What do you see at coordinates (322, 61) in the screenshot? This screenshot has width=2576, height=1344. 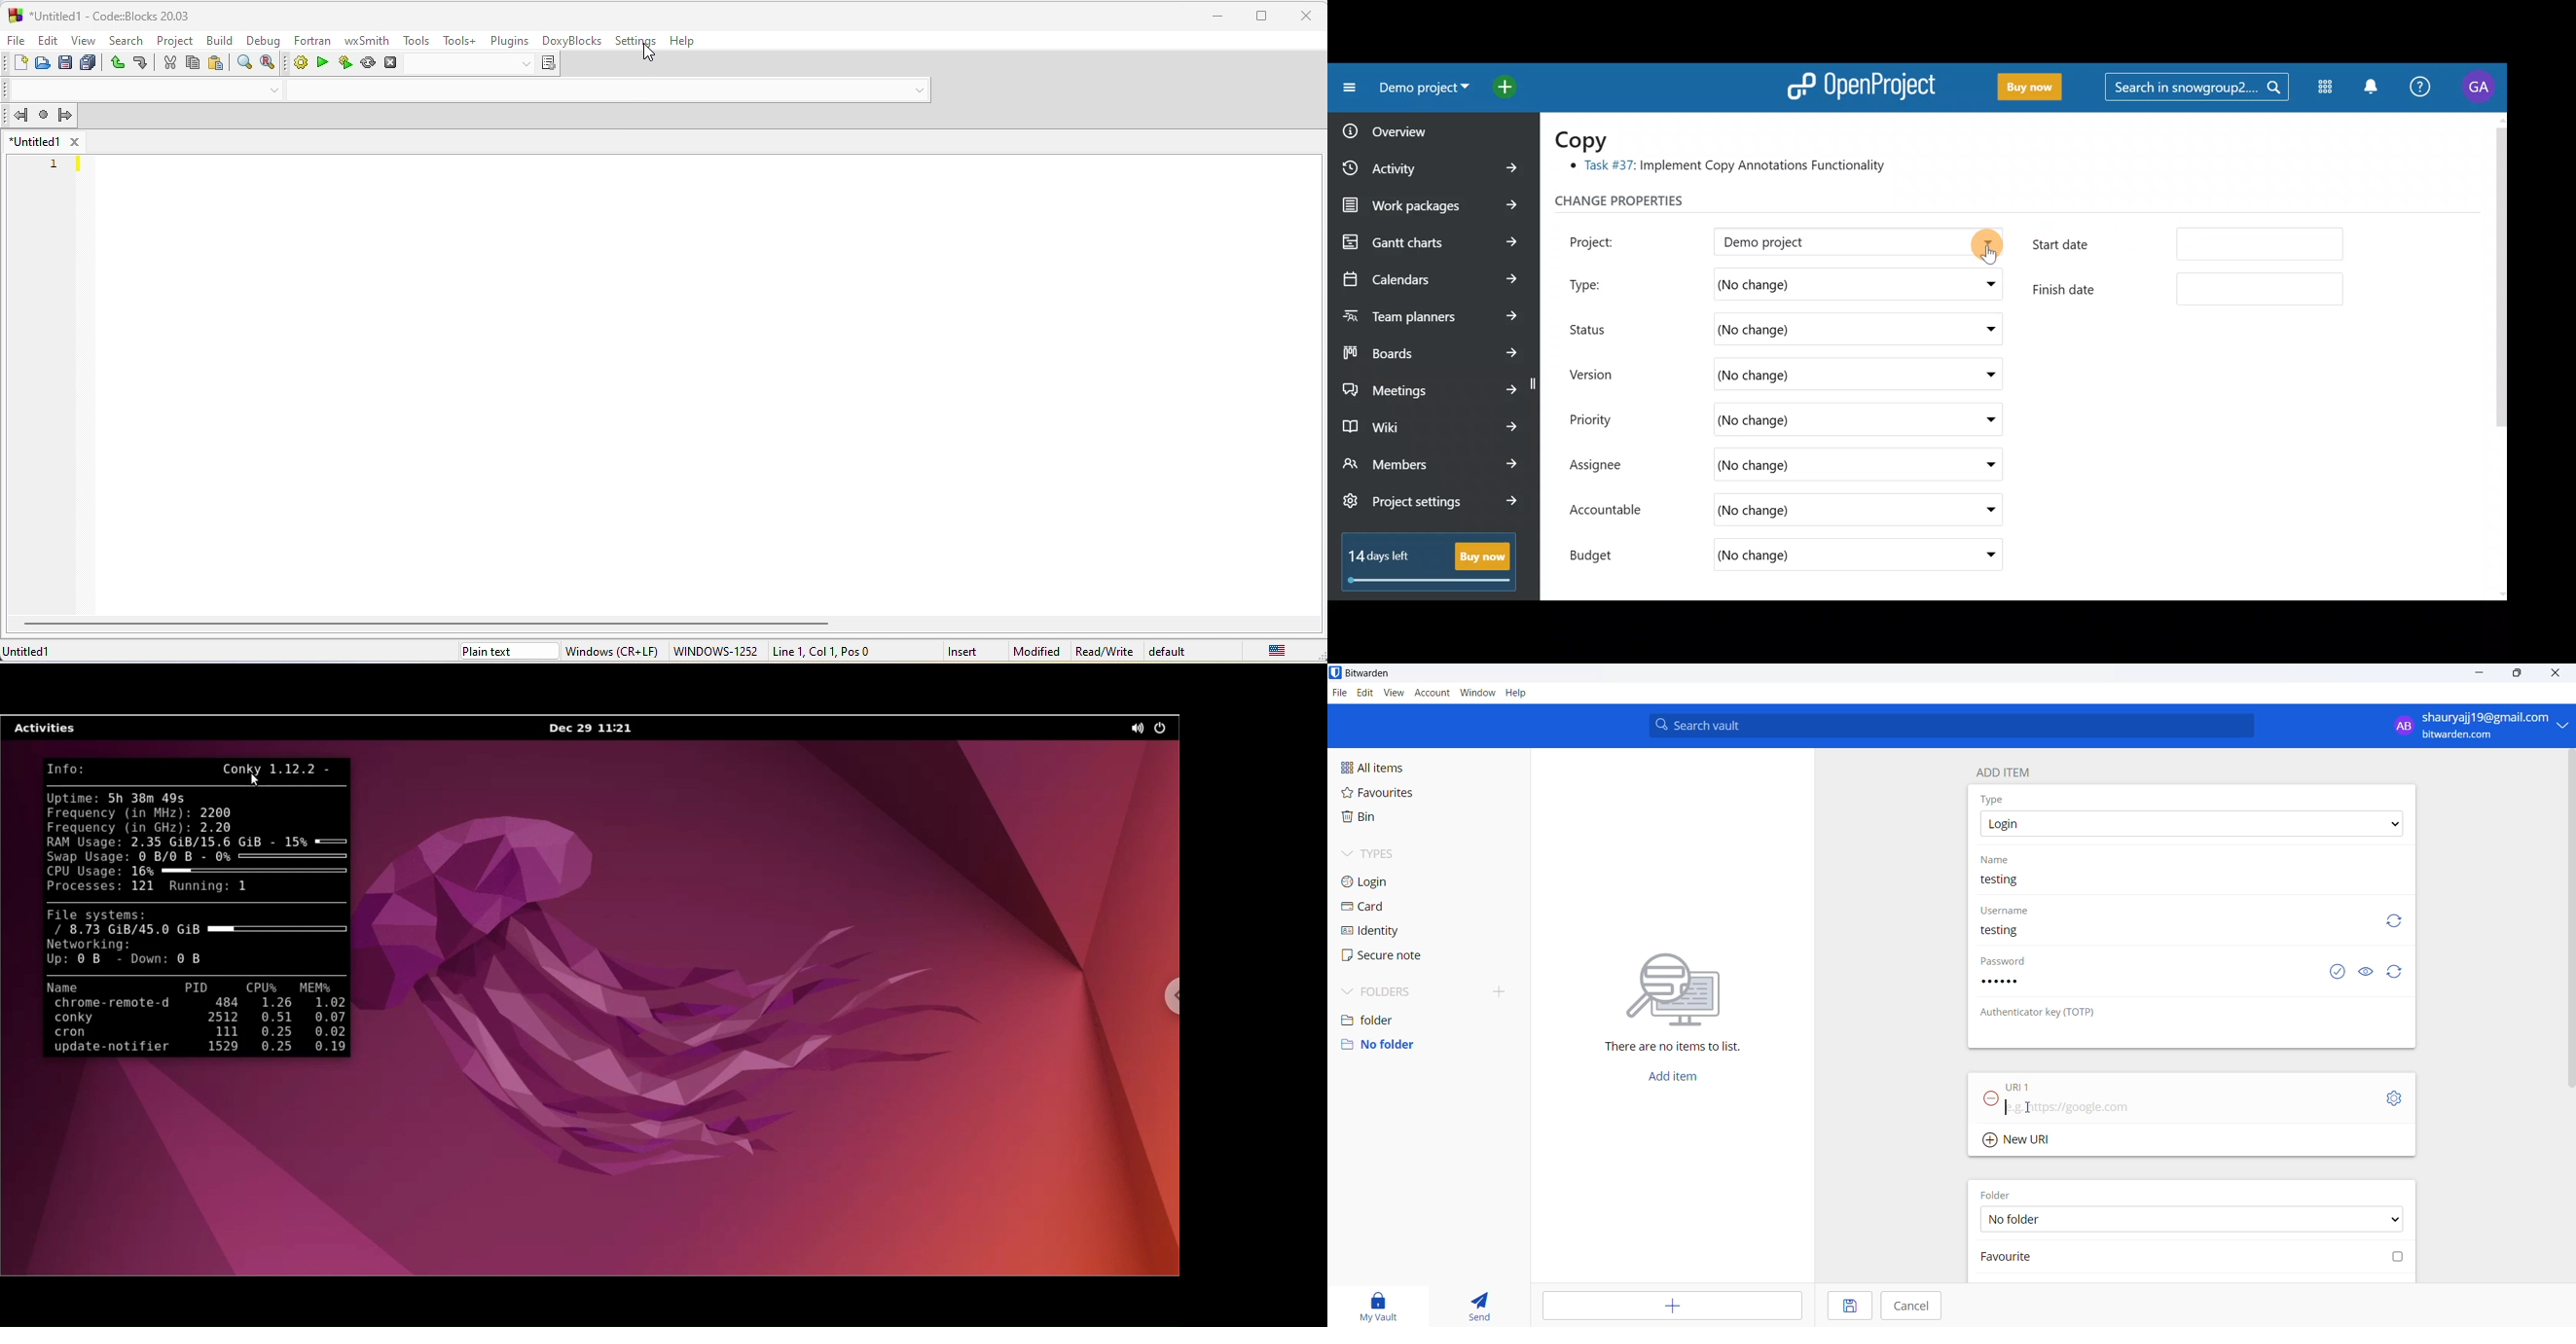 I see `run` at bounding box center [322, 61].